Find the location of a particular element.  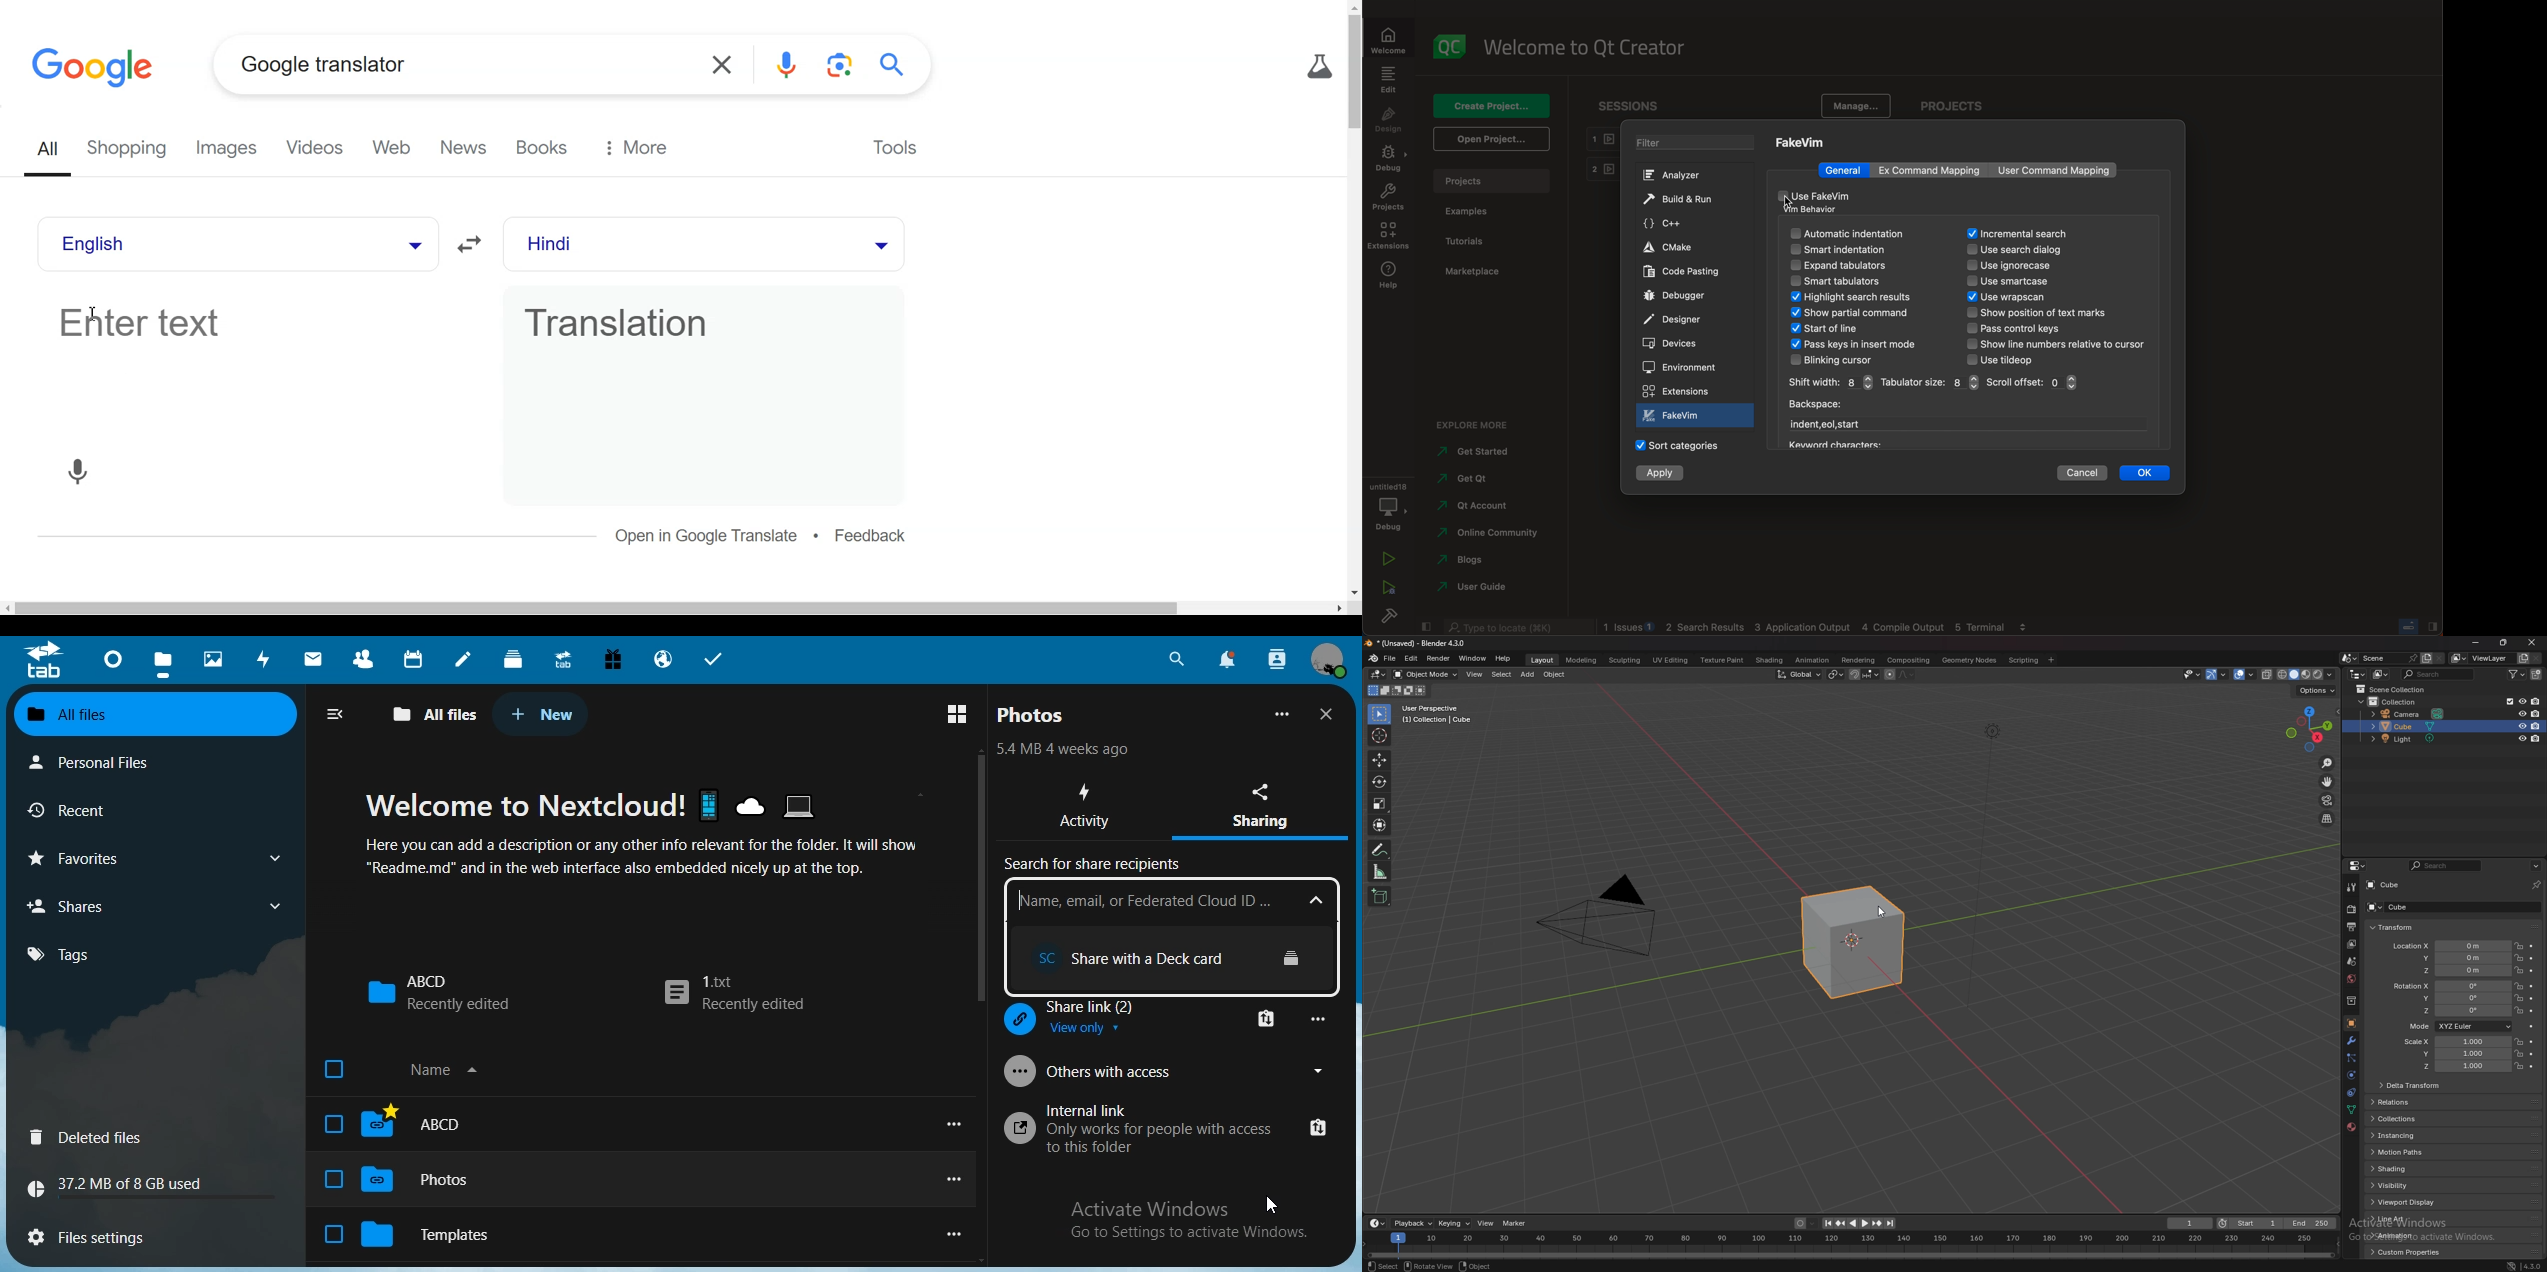

lock is located at coordinates (2519, 998).